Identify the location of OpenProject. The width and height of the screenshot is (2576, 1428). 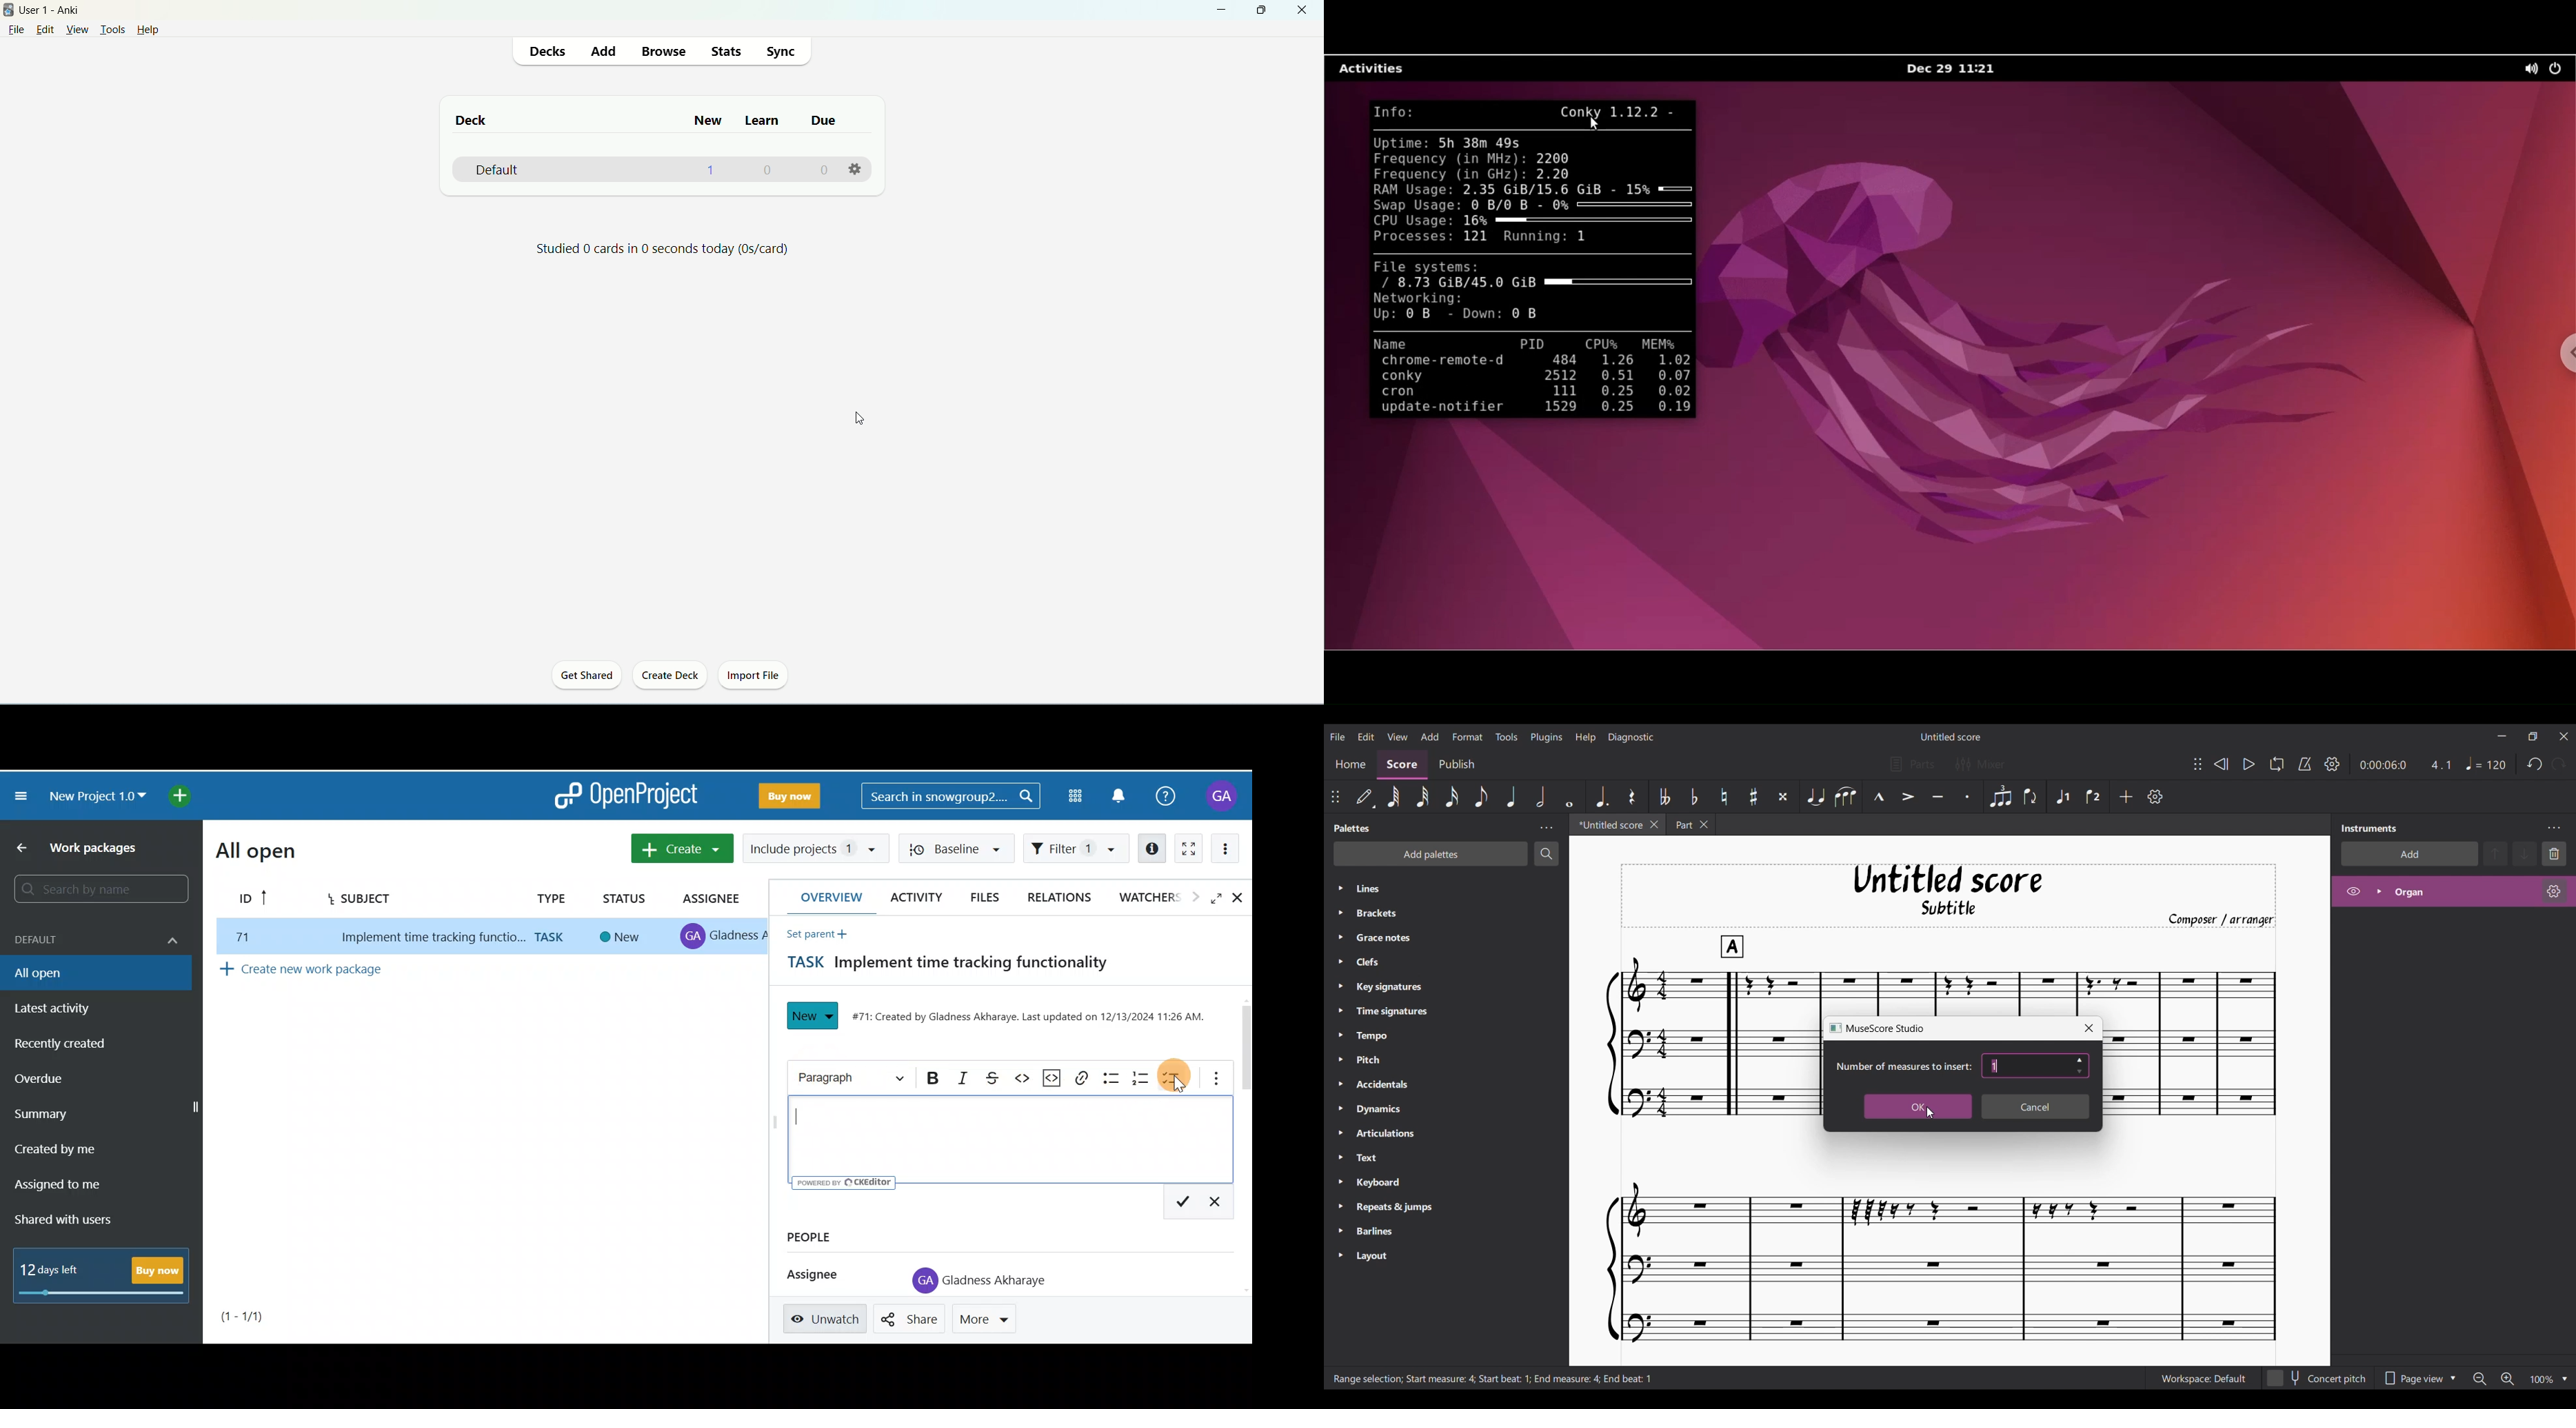
(625, 796).